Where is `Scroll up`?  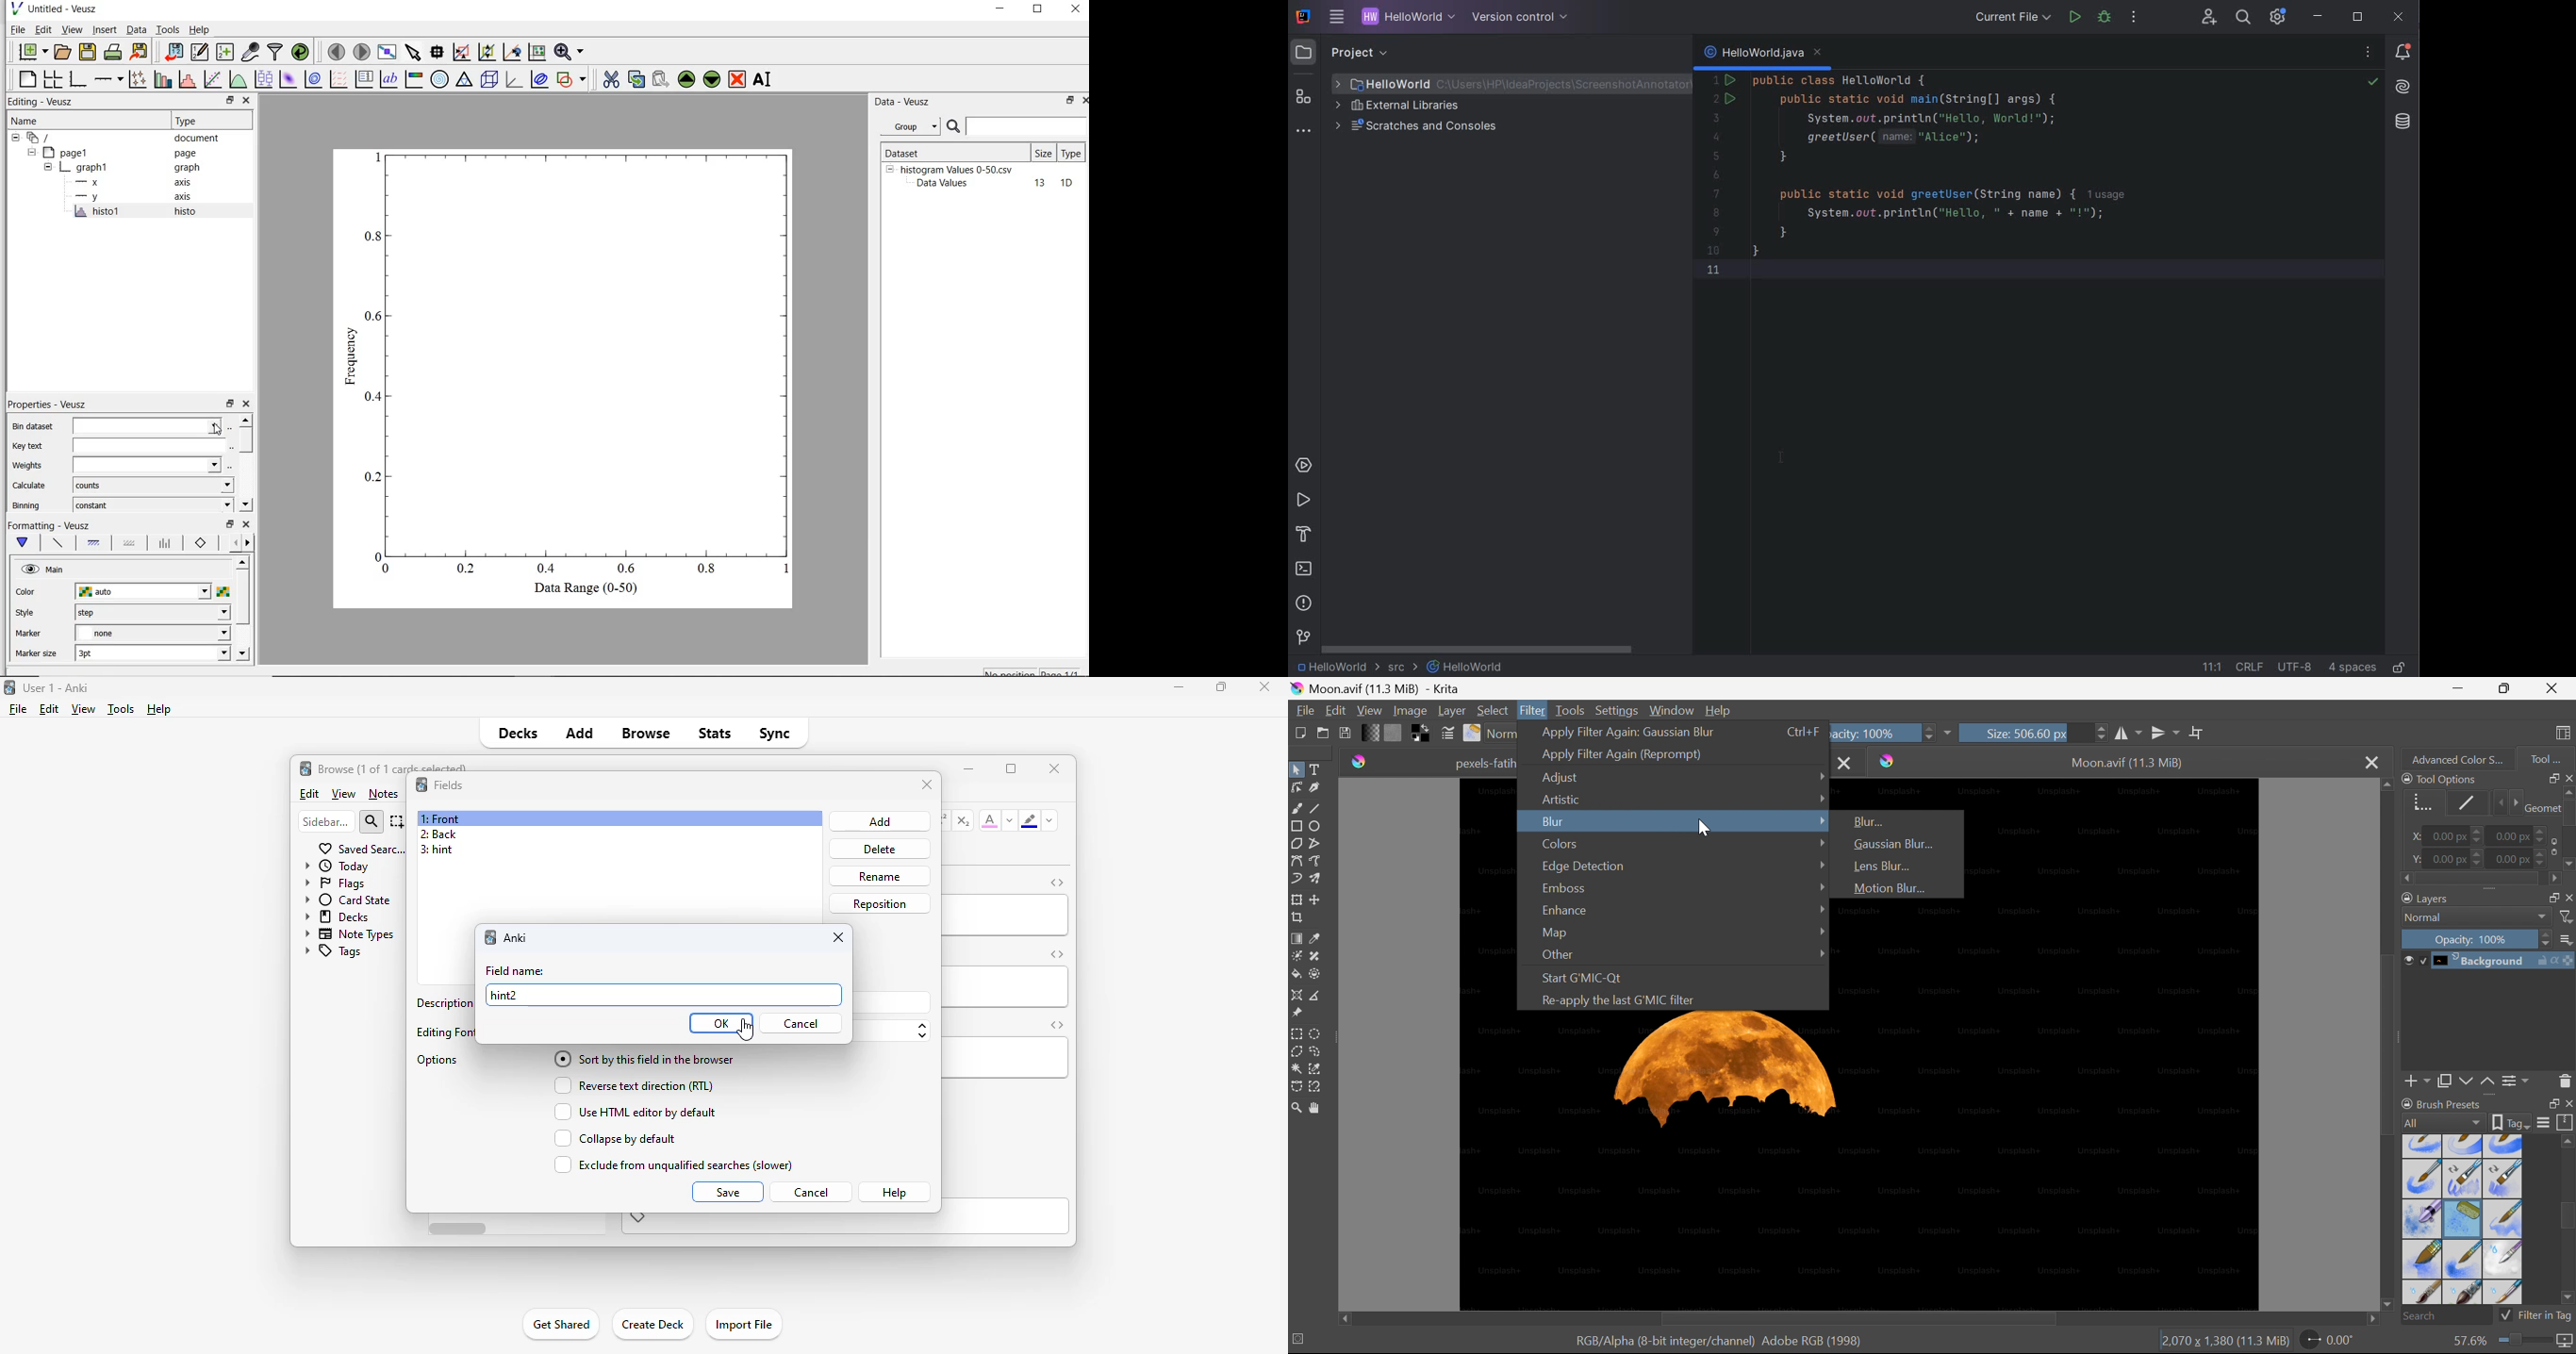
Scroll up is located at coordinates (2568, 791).